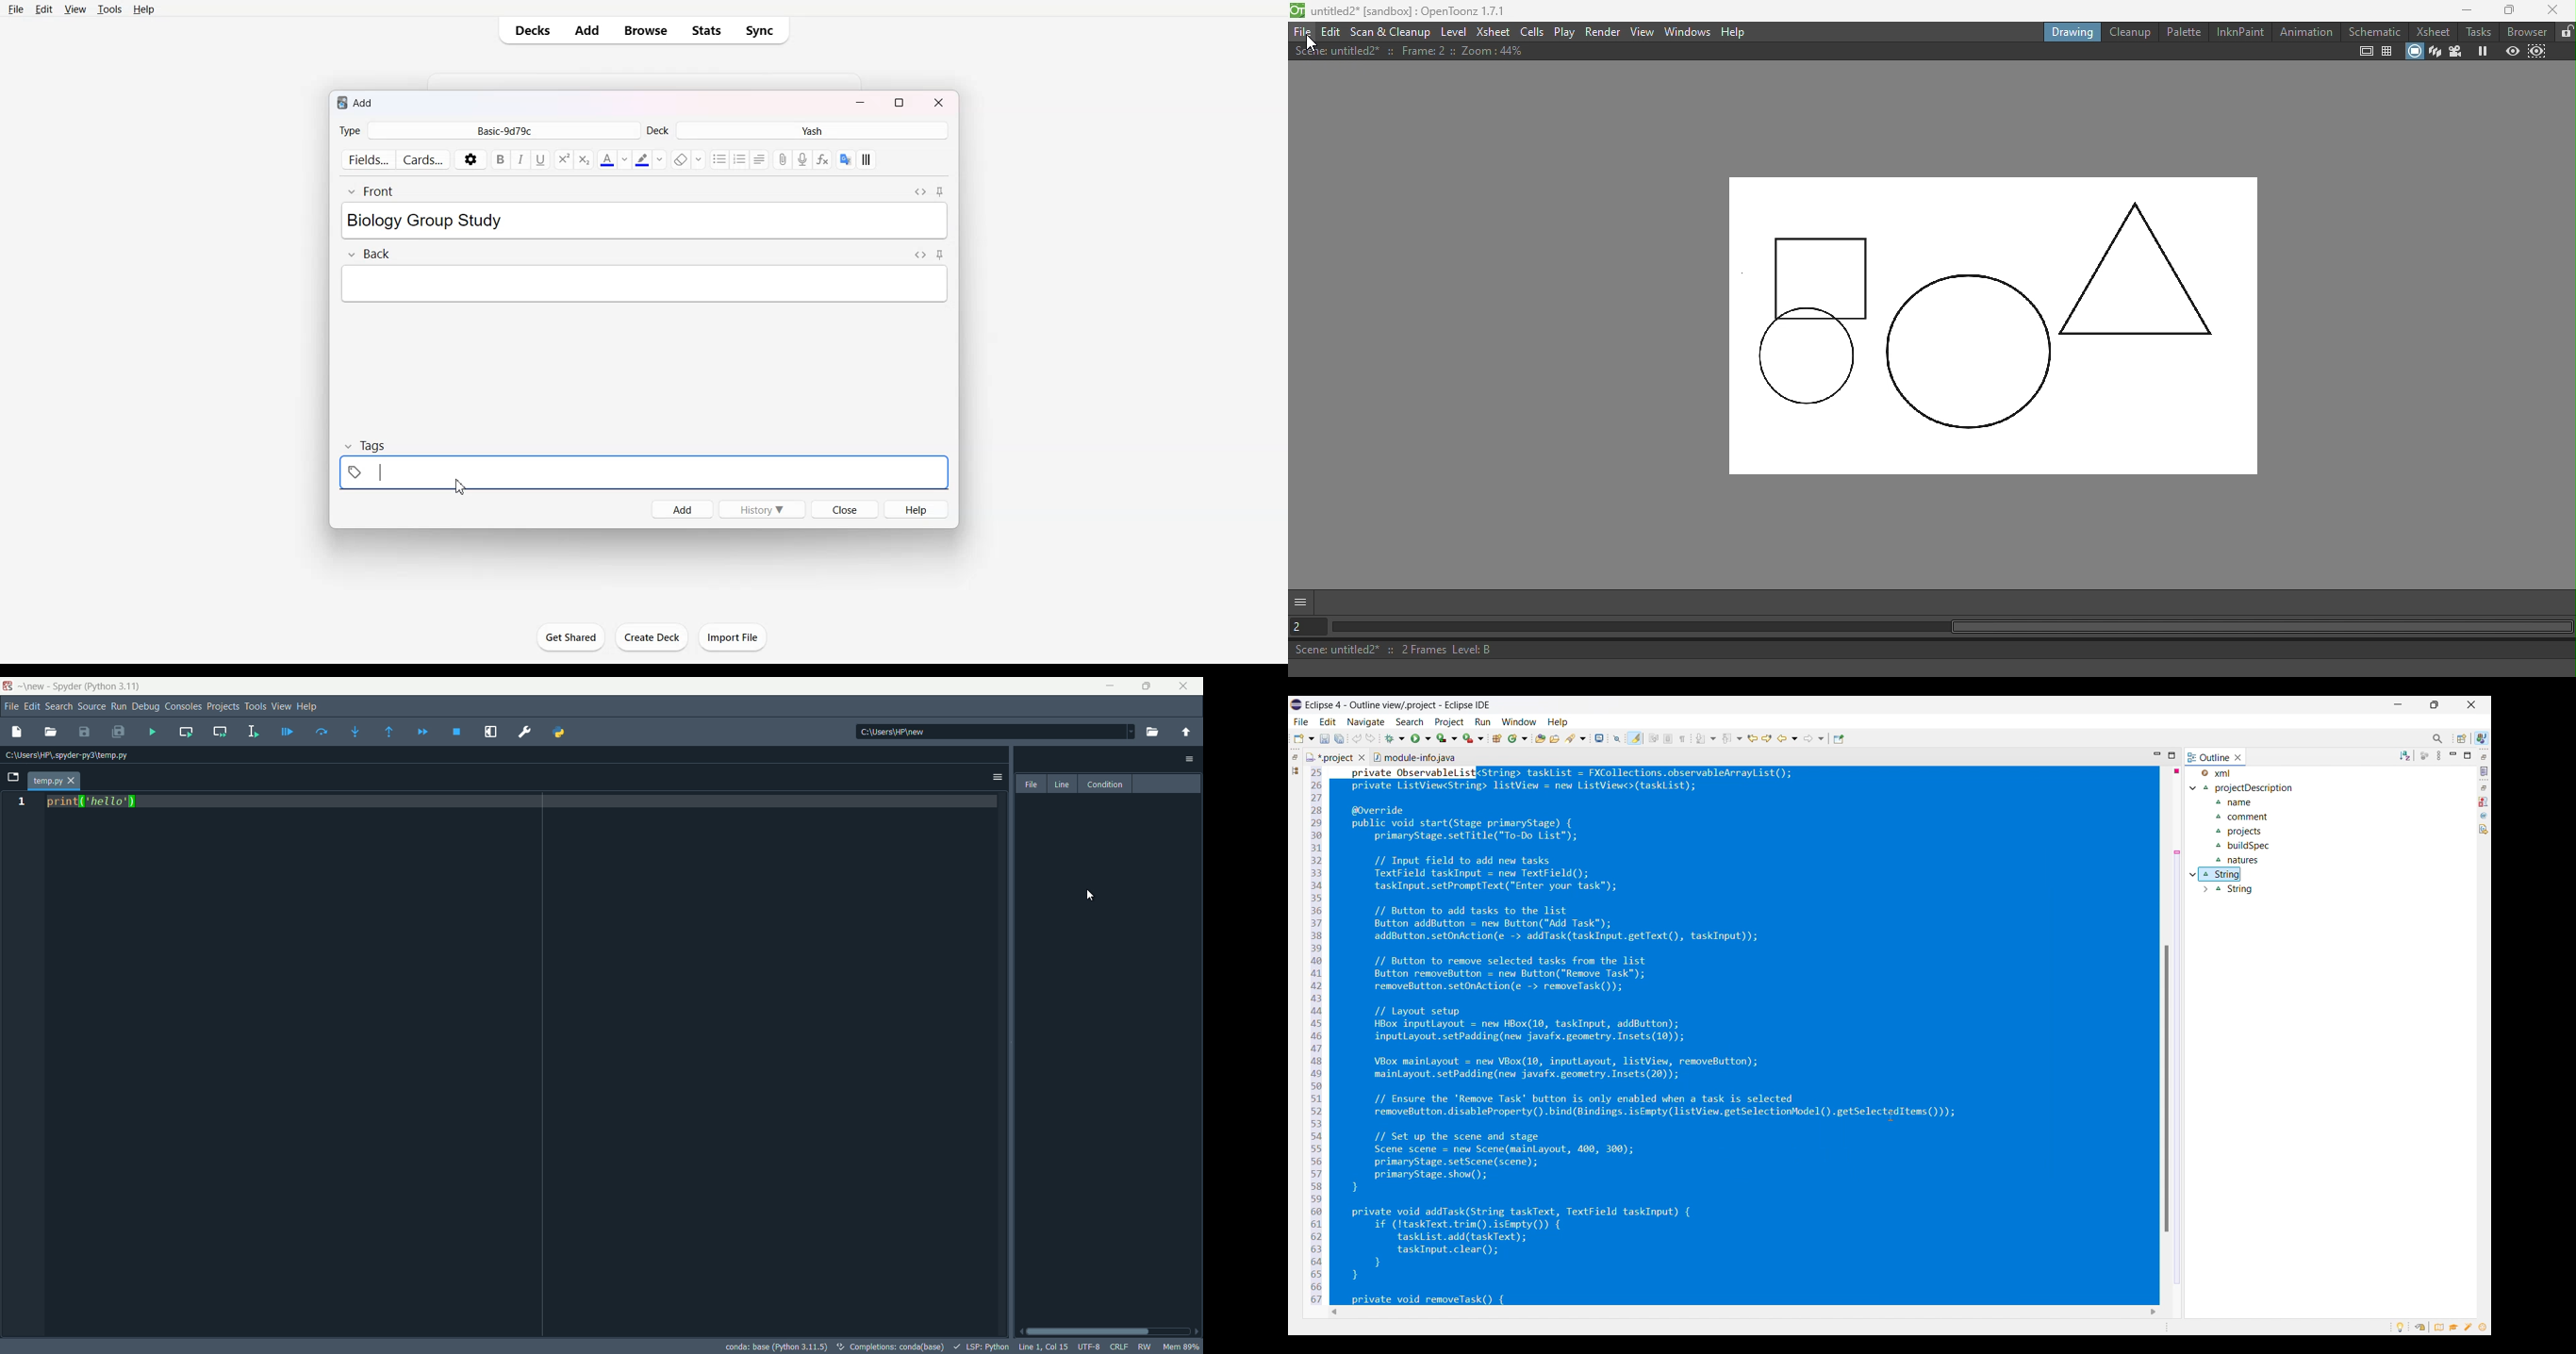 The width and height of the screenshot is (2576, 1372). I want to click on run current cell, so click(186, 732).